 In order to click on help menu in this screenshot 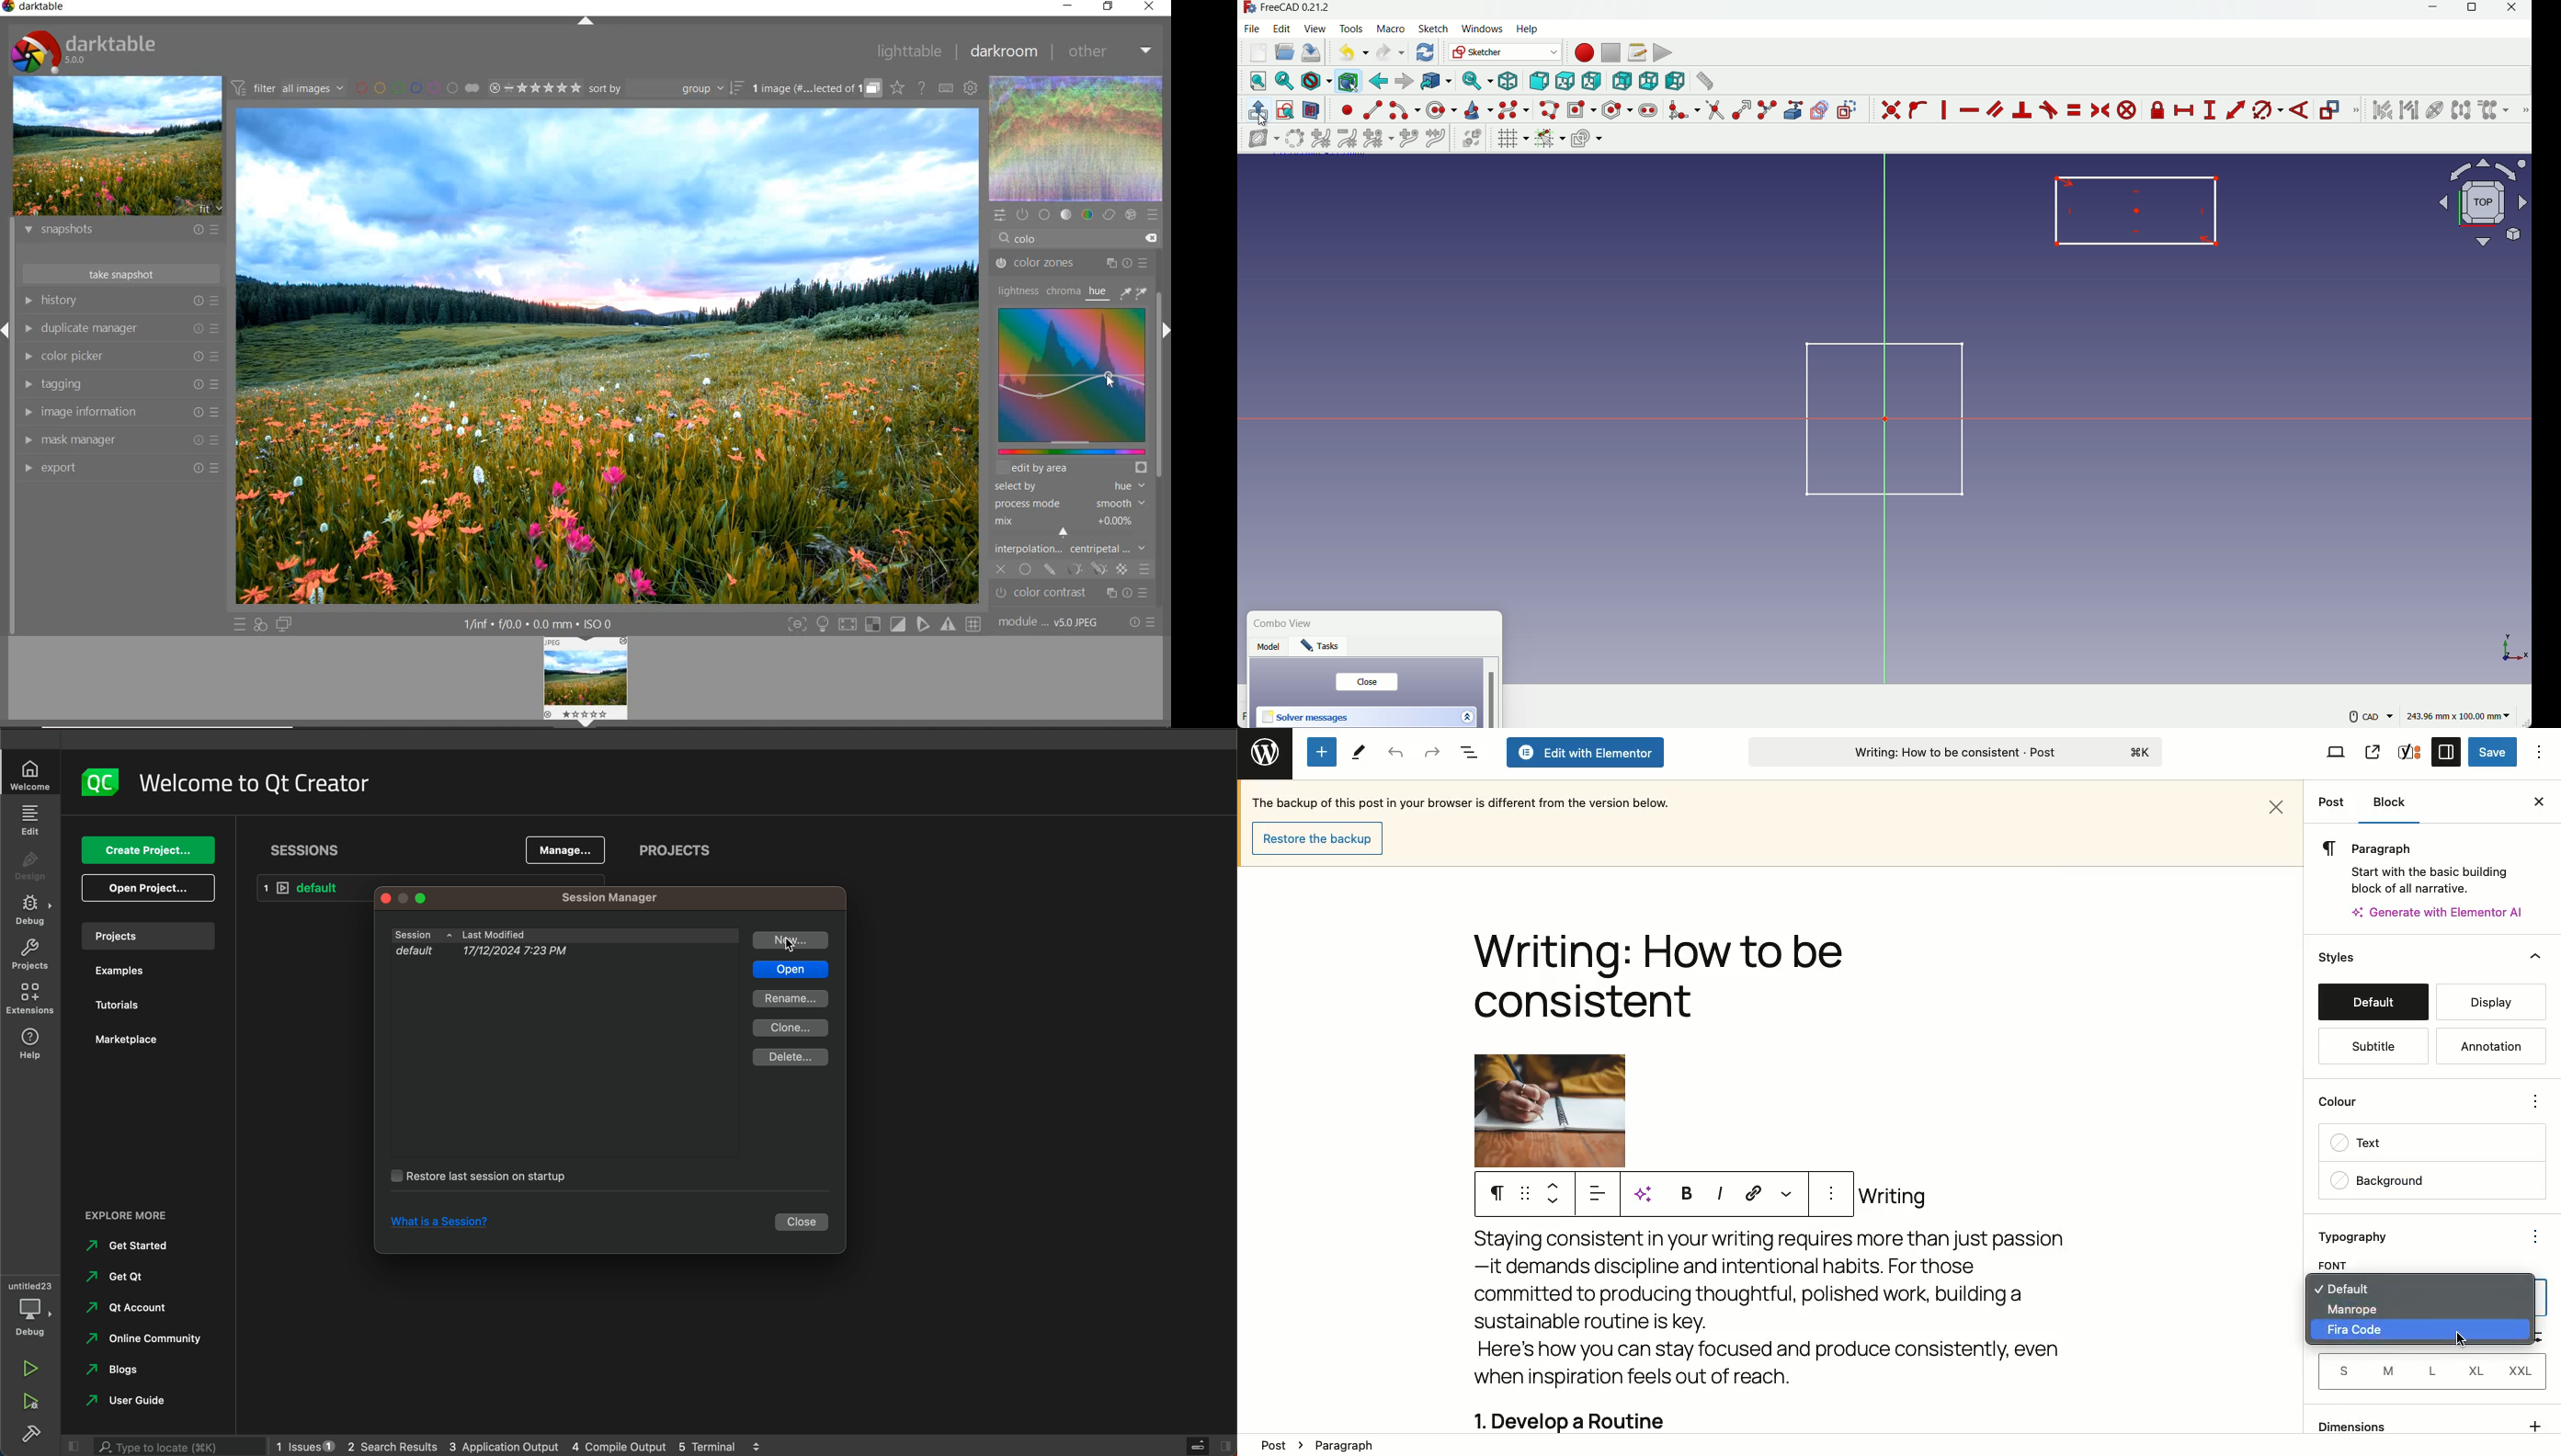, I will do `click(1531, 30)`.